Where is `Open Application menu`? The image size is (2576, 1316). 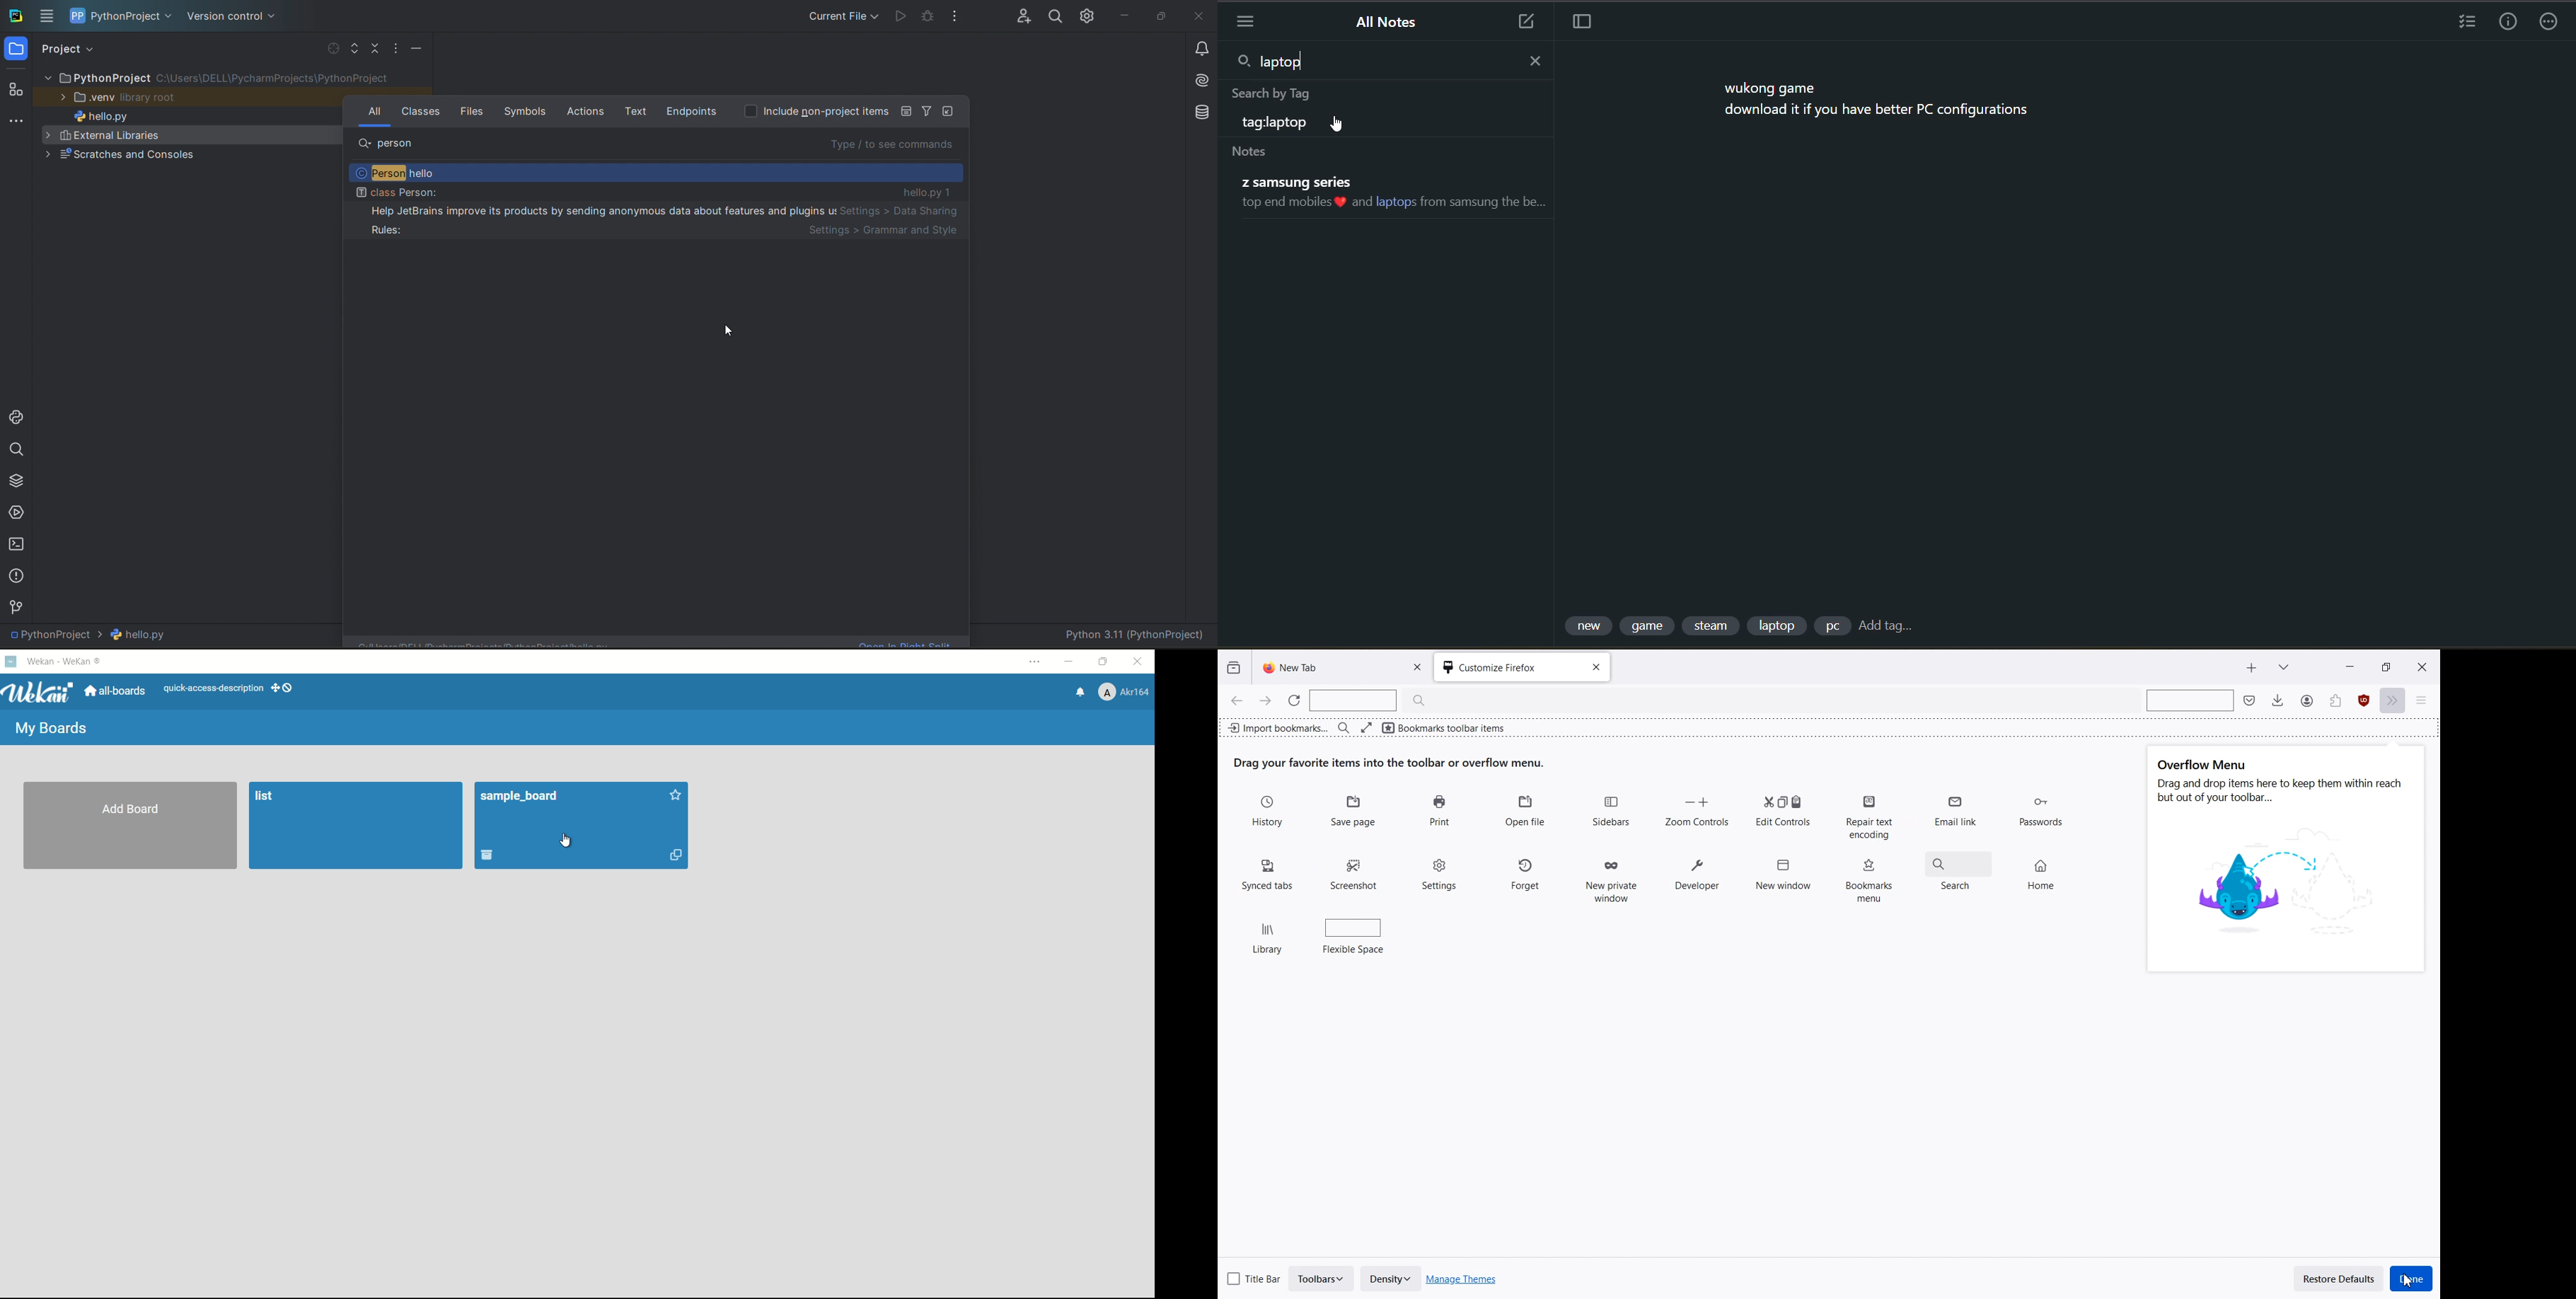
Open Application menu is located at coordinates (2426, 701).